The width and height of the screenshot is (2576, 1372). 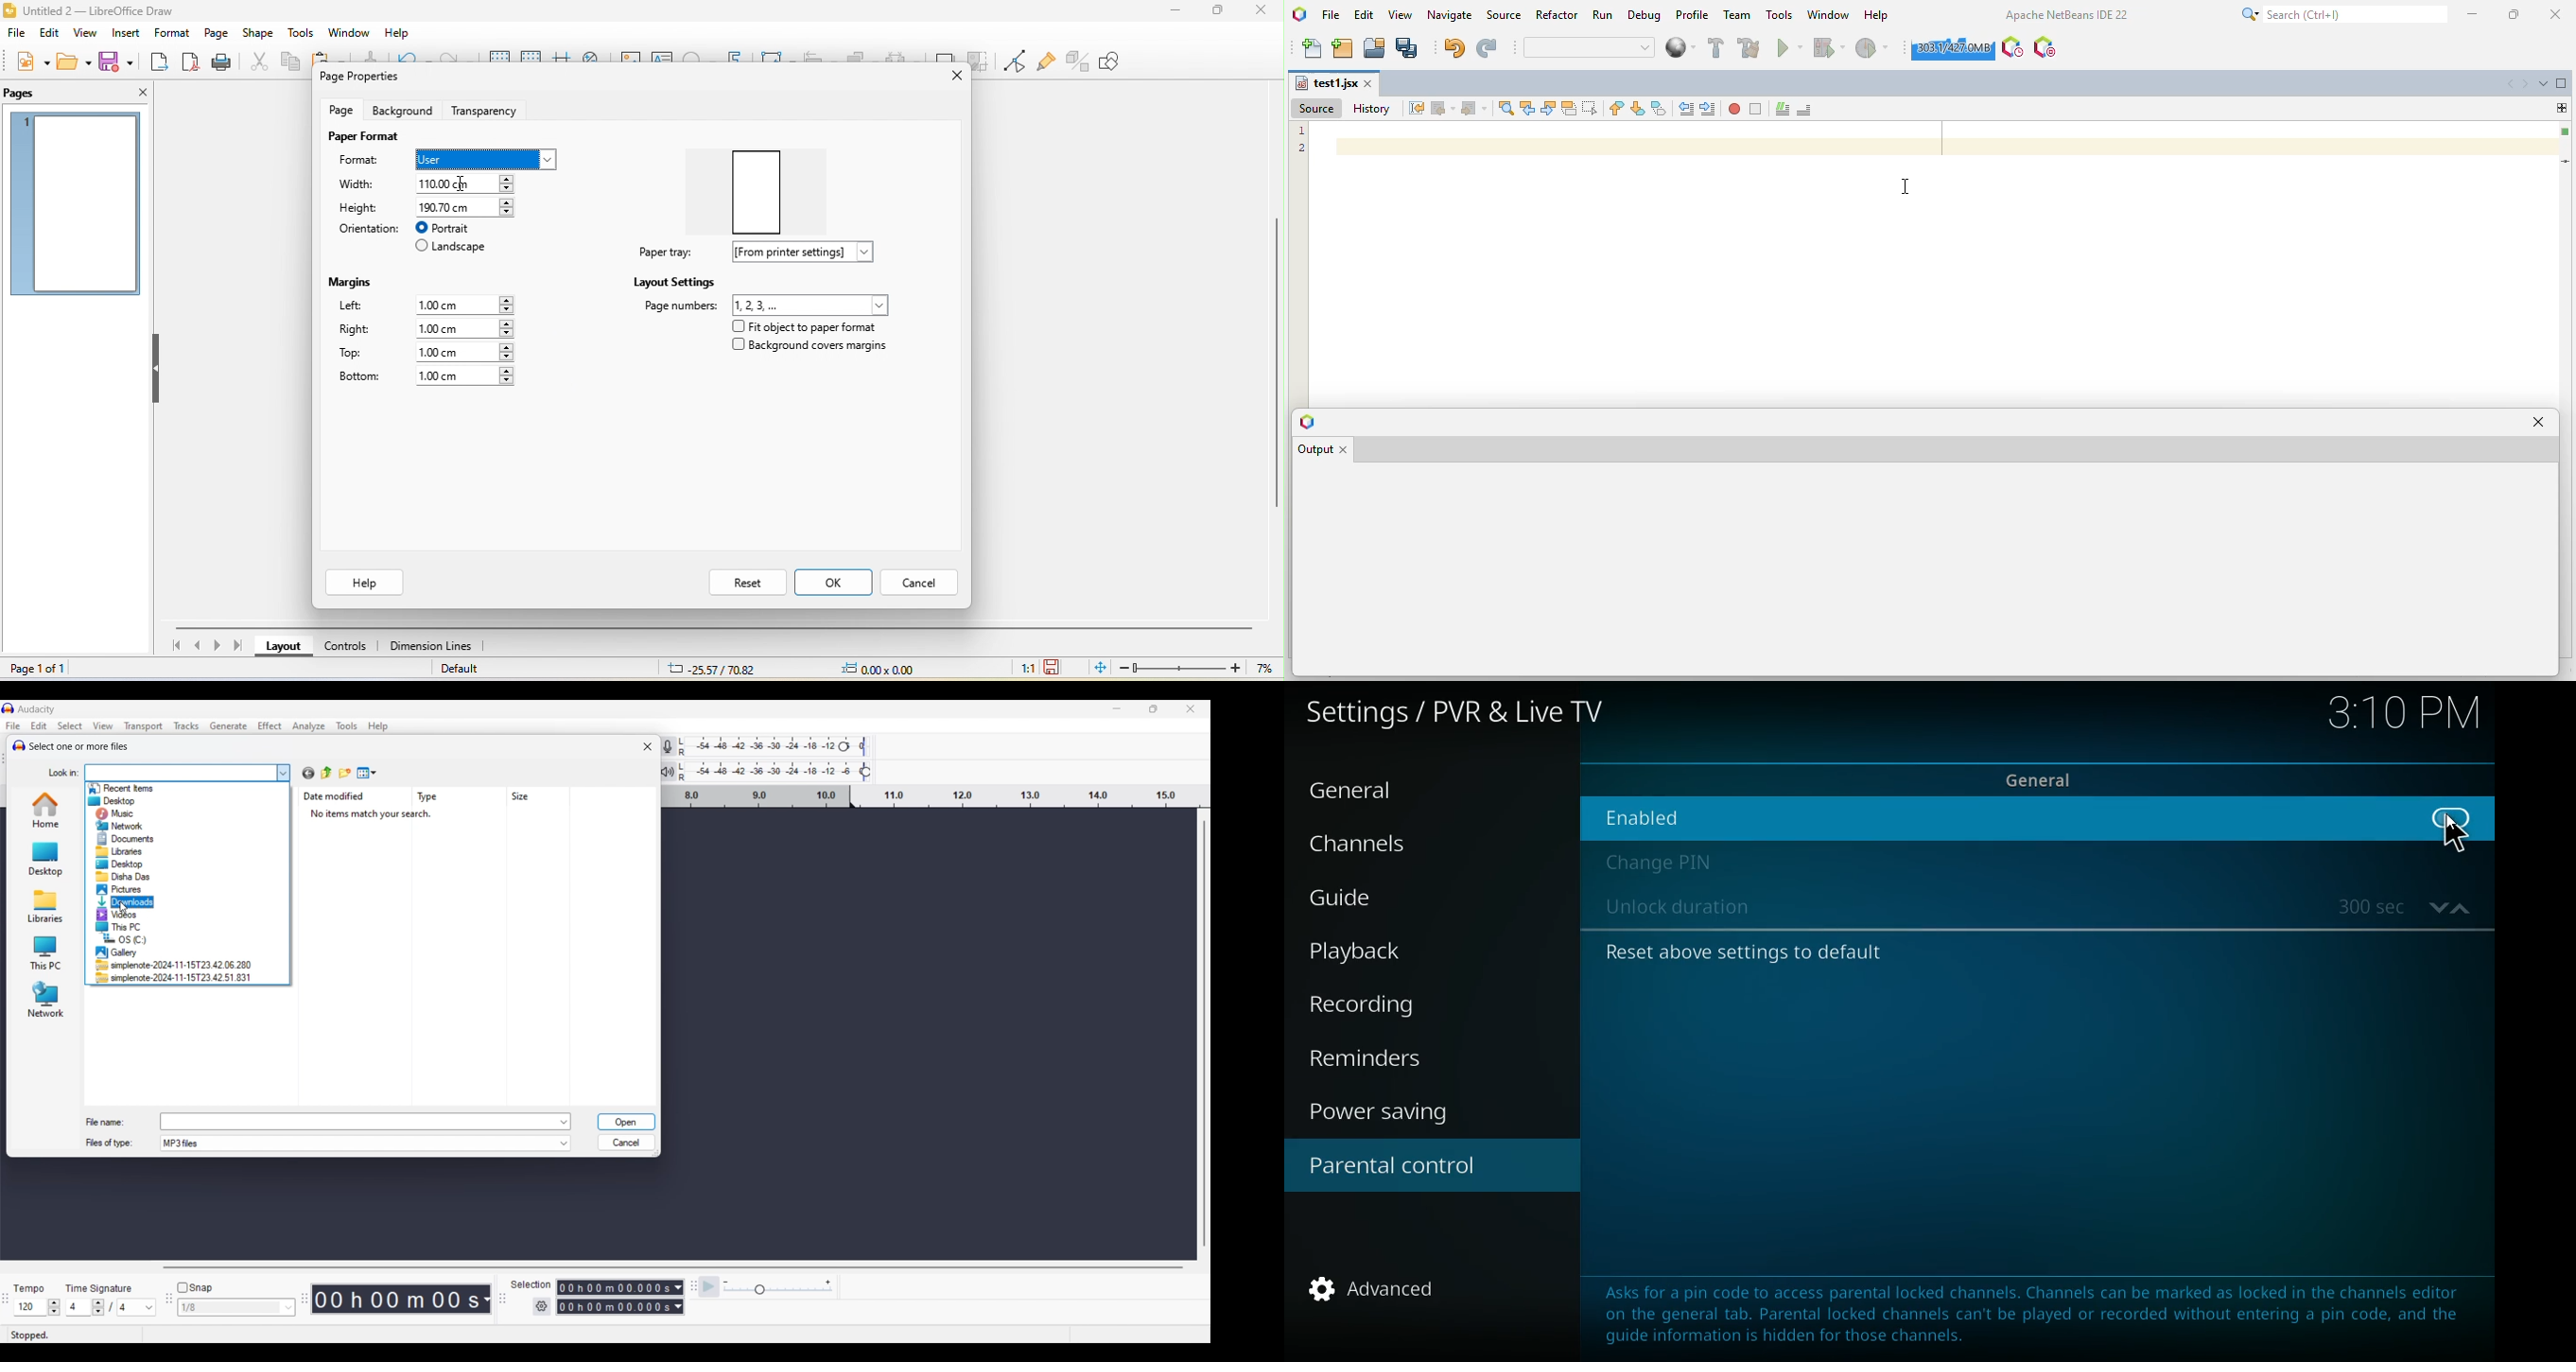 I want to click on 0.00x0.00, so click(x=877, y=668).